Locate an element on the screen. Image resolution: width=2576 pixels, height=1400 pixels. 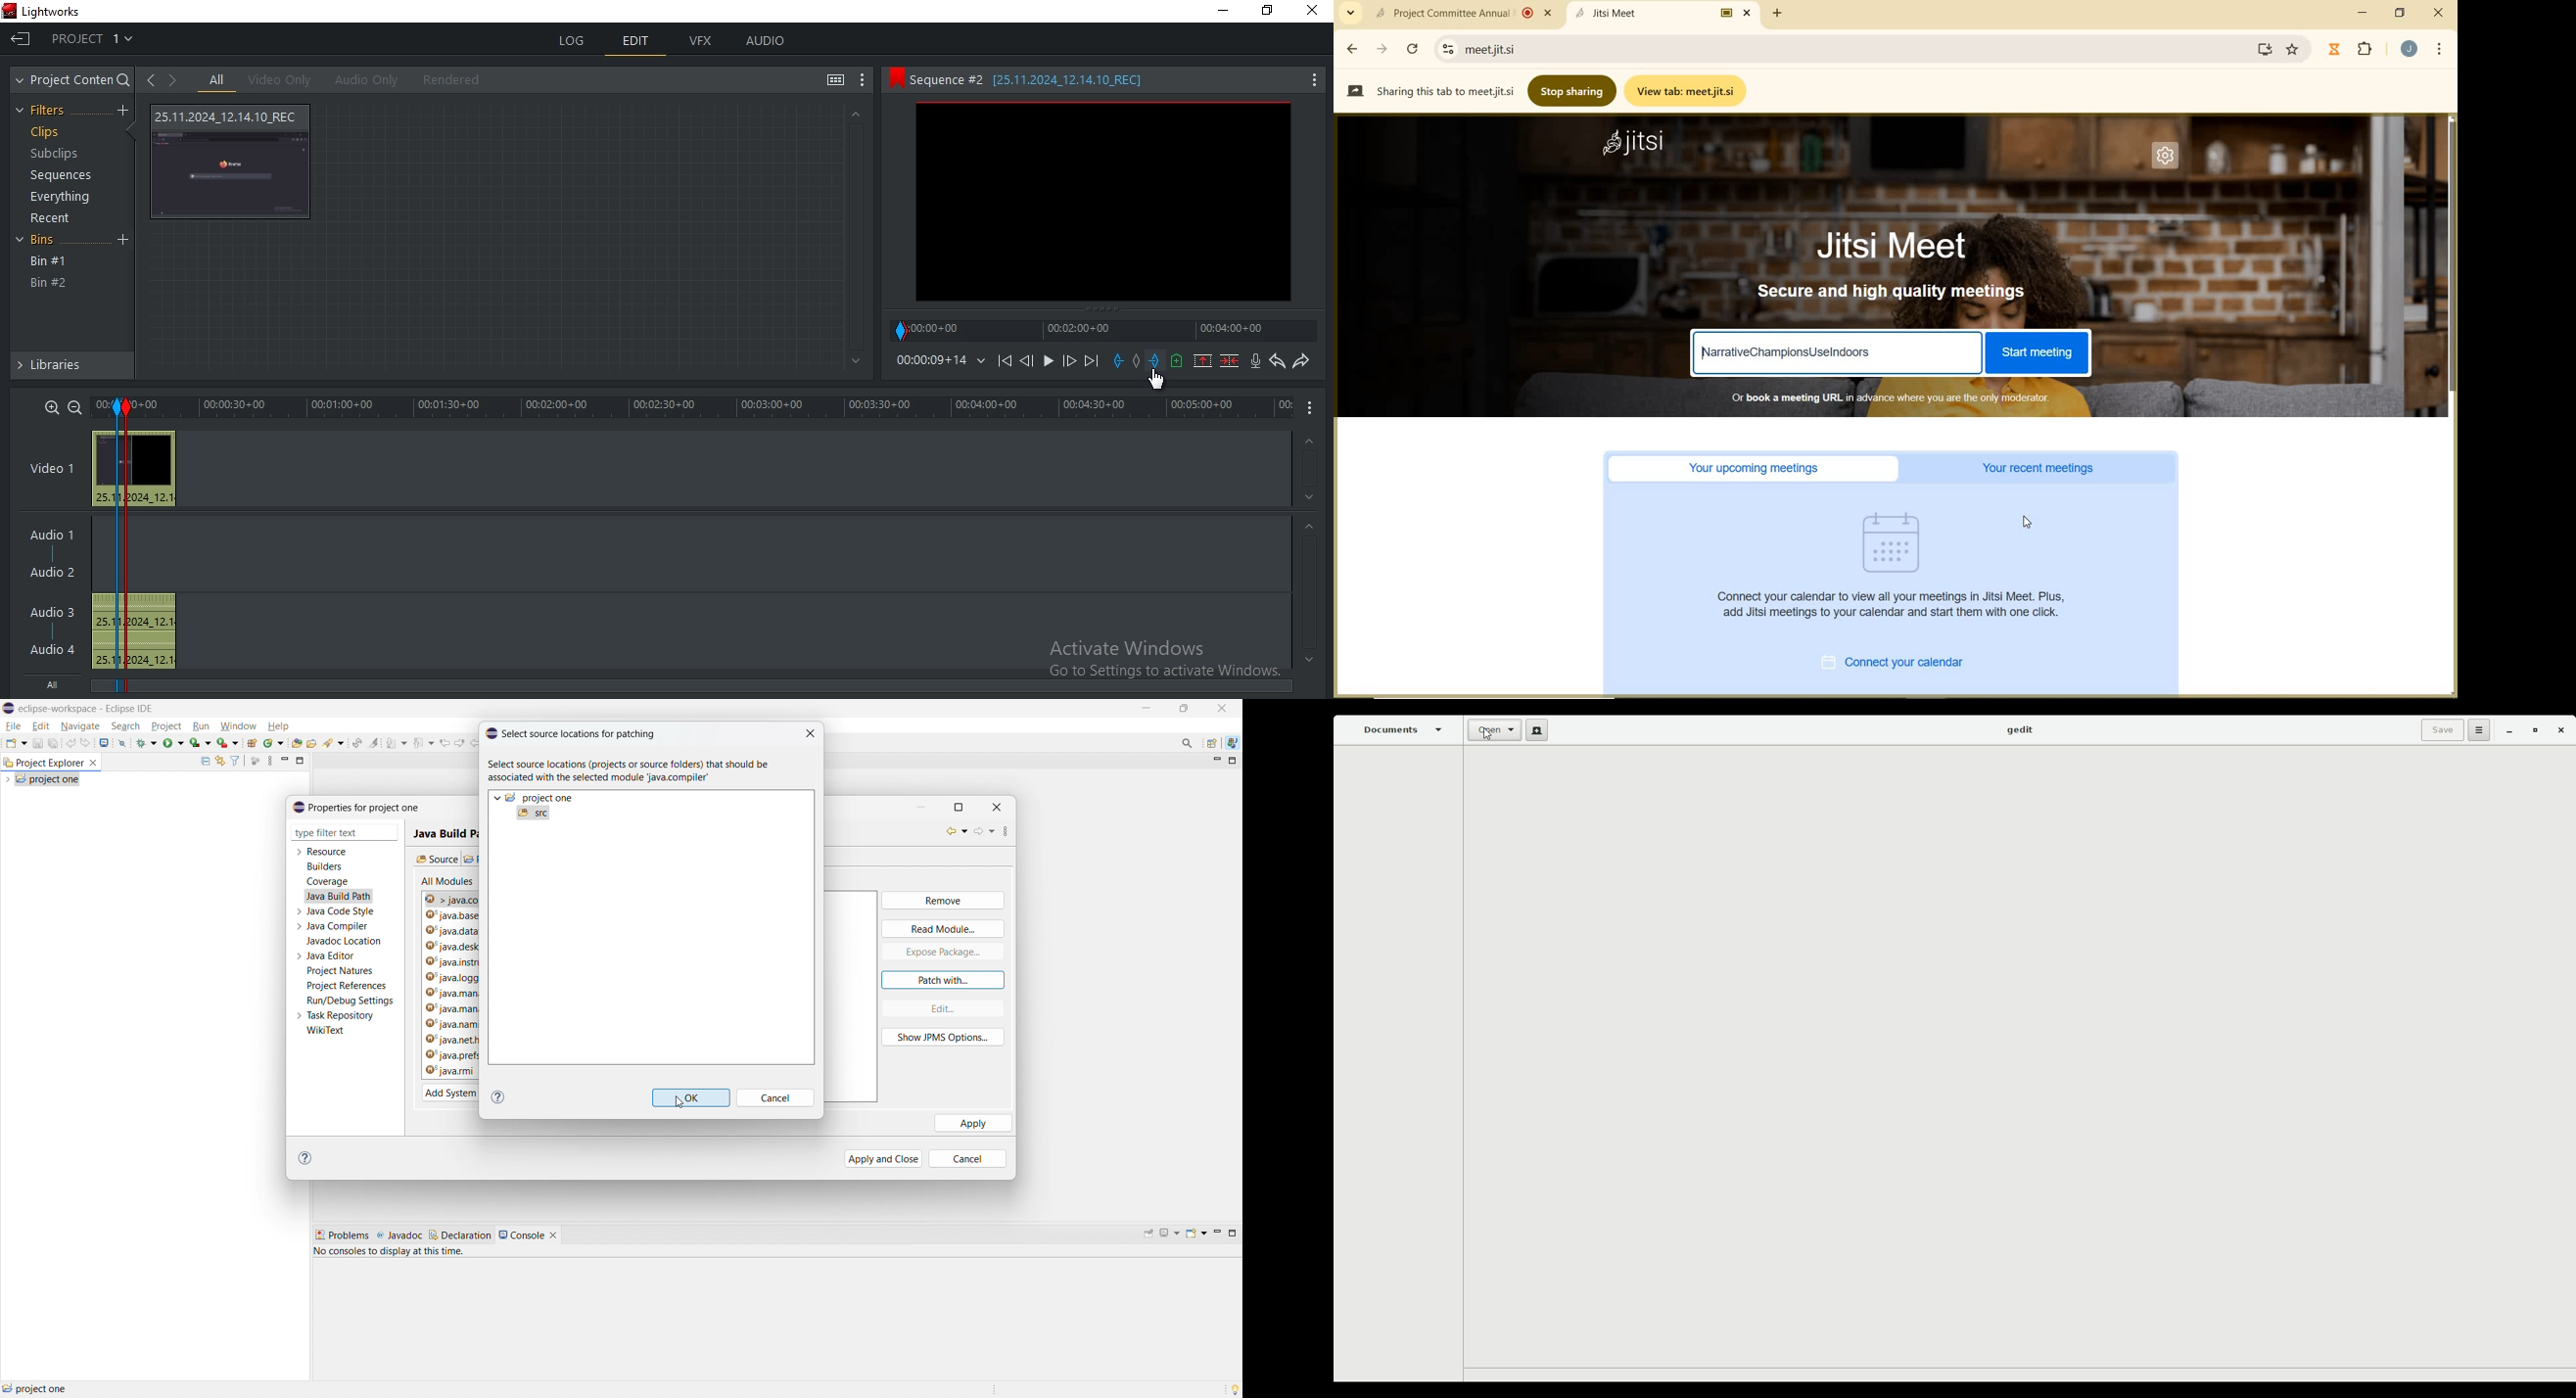
new java project is located at coordinates (251, 743).